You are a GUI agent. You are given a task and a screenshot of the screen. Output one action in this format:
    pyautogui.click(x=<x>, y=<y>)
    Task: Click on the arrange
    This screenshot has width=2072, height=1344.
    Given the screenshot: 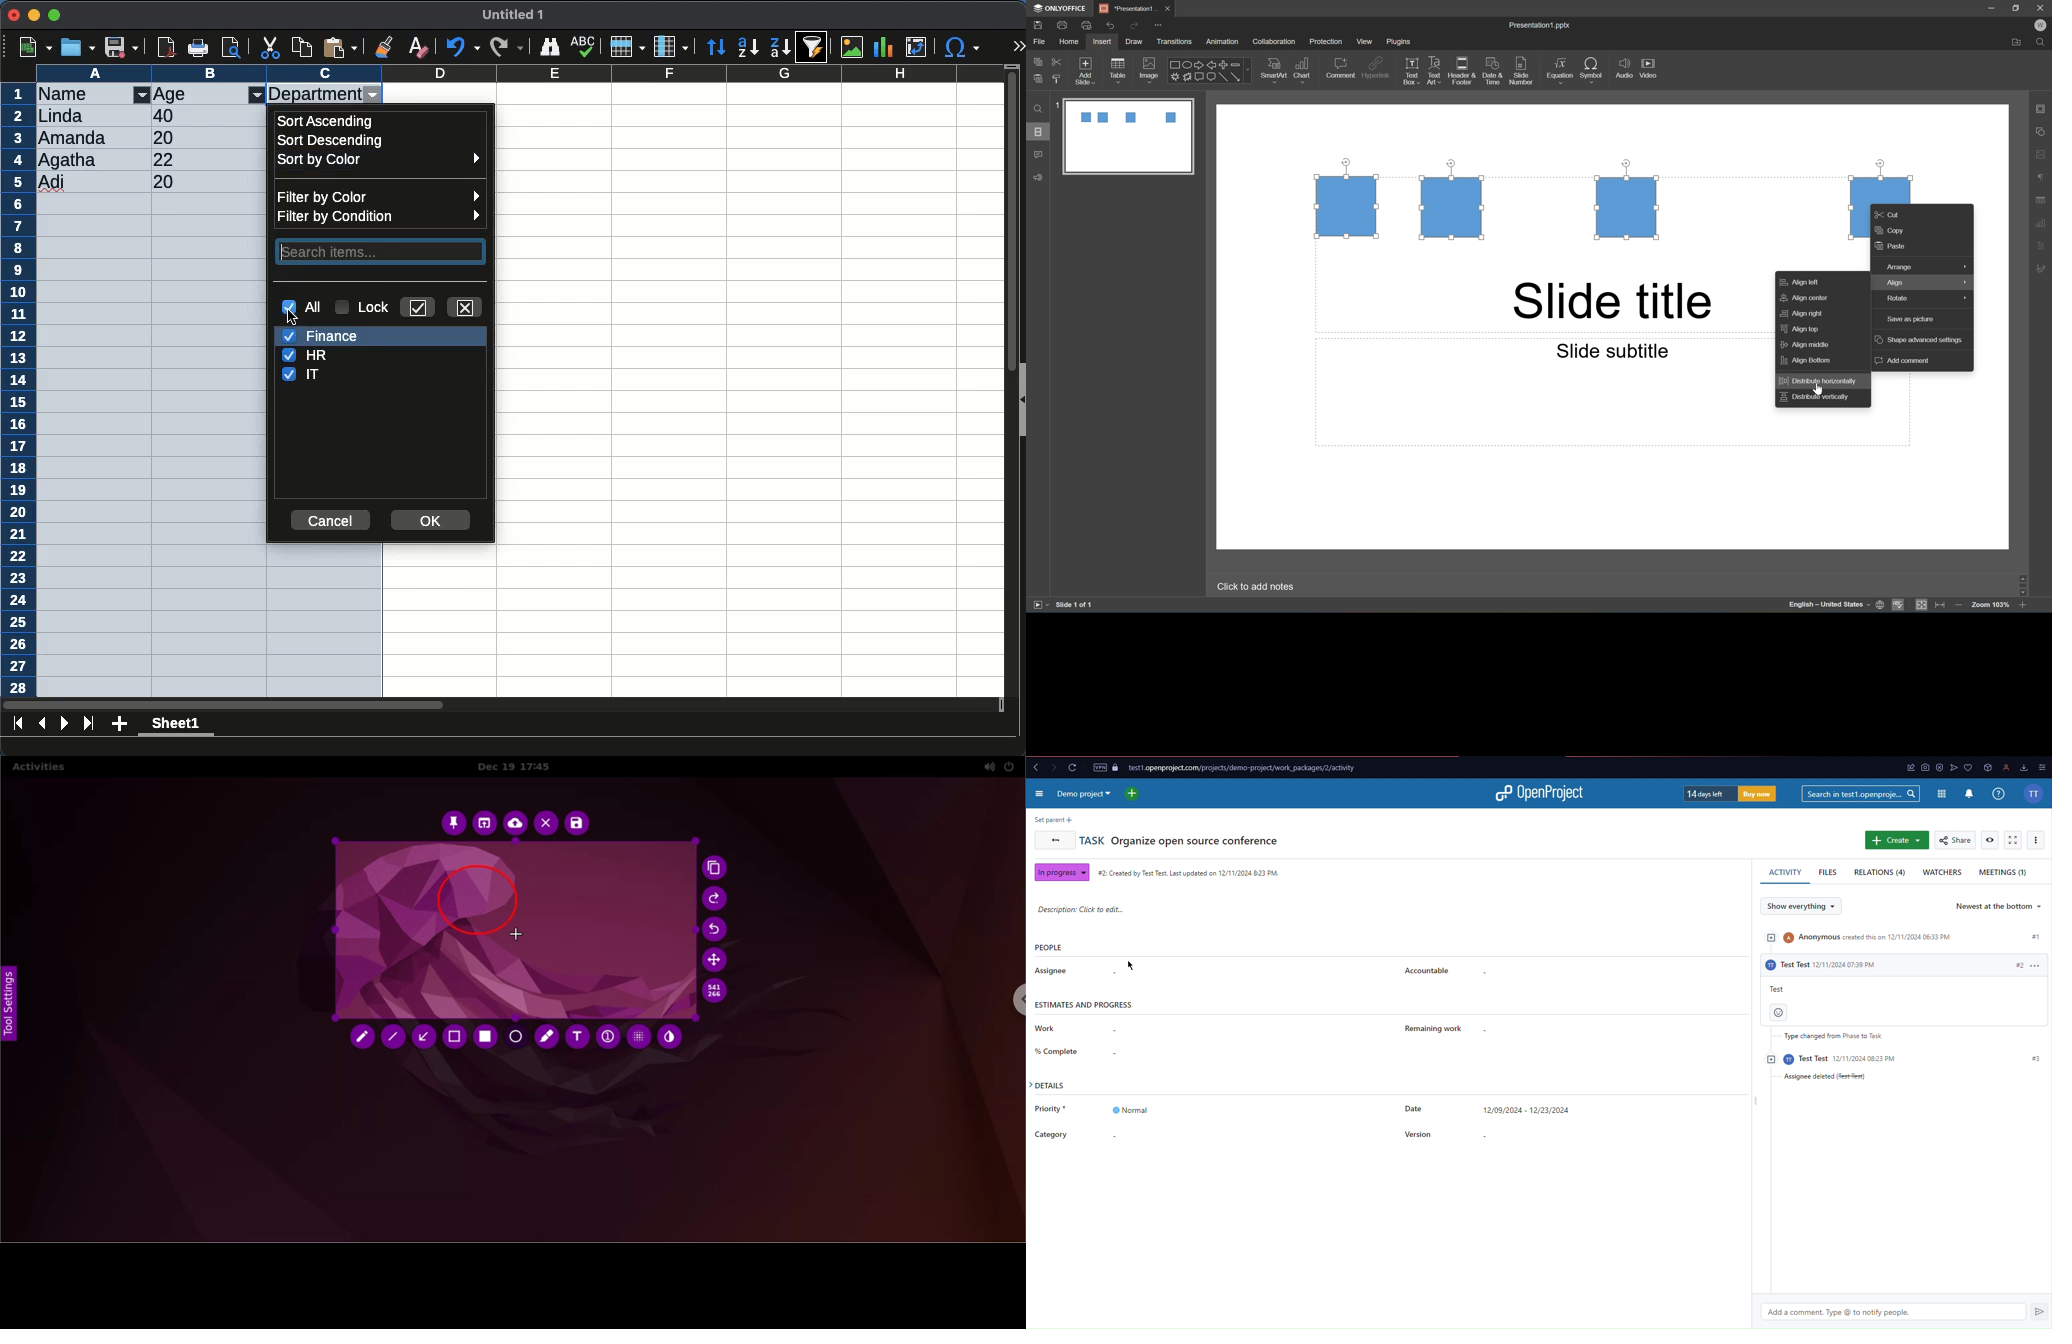 What is the action you would take?
    pyautogui.click(x=1925, y=266)
    